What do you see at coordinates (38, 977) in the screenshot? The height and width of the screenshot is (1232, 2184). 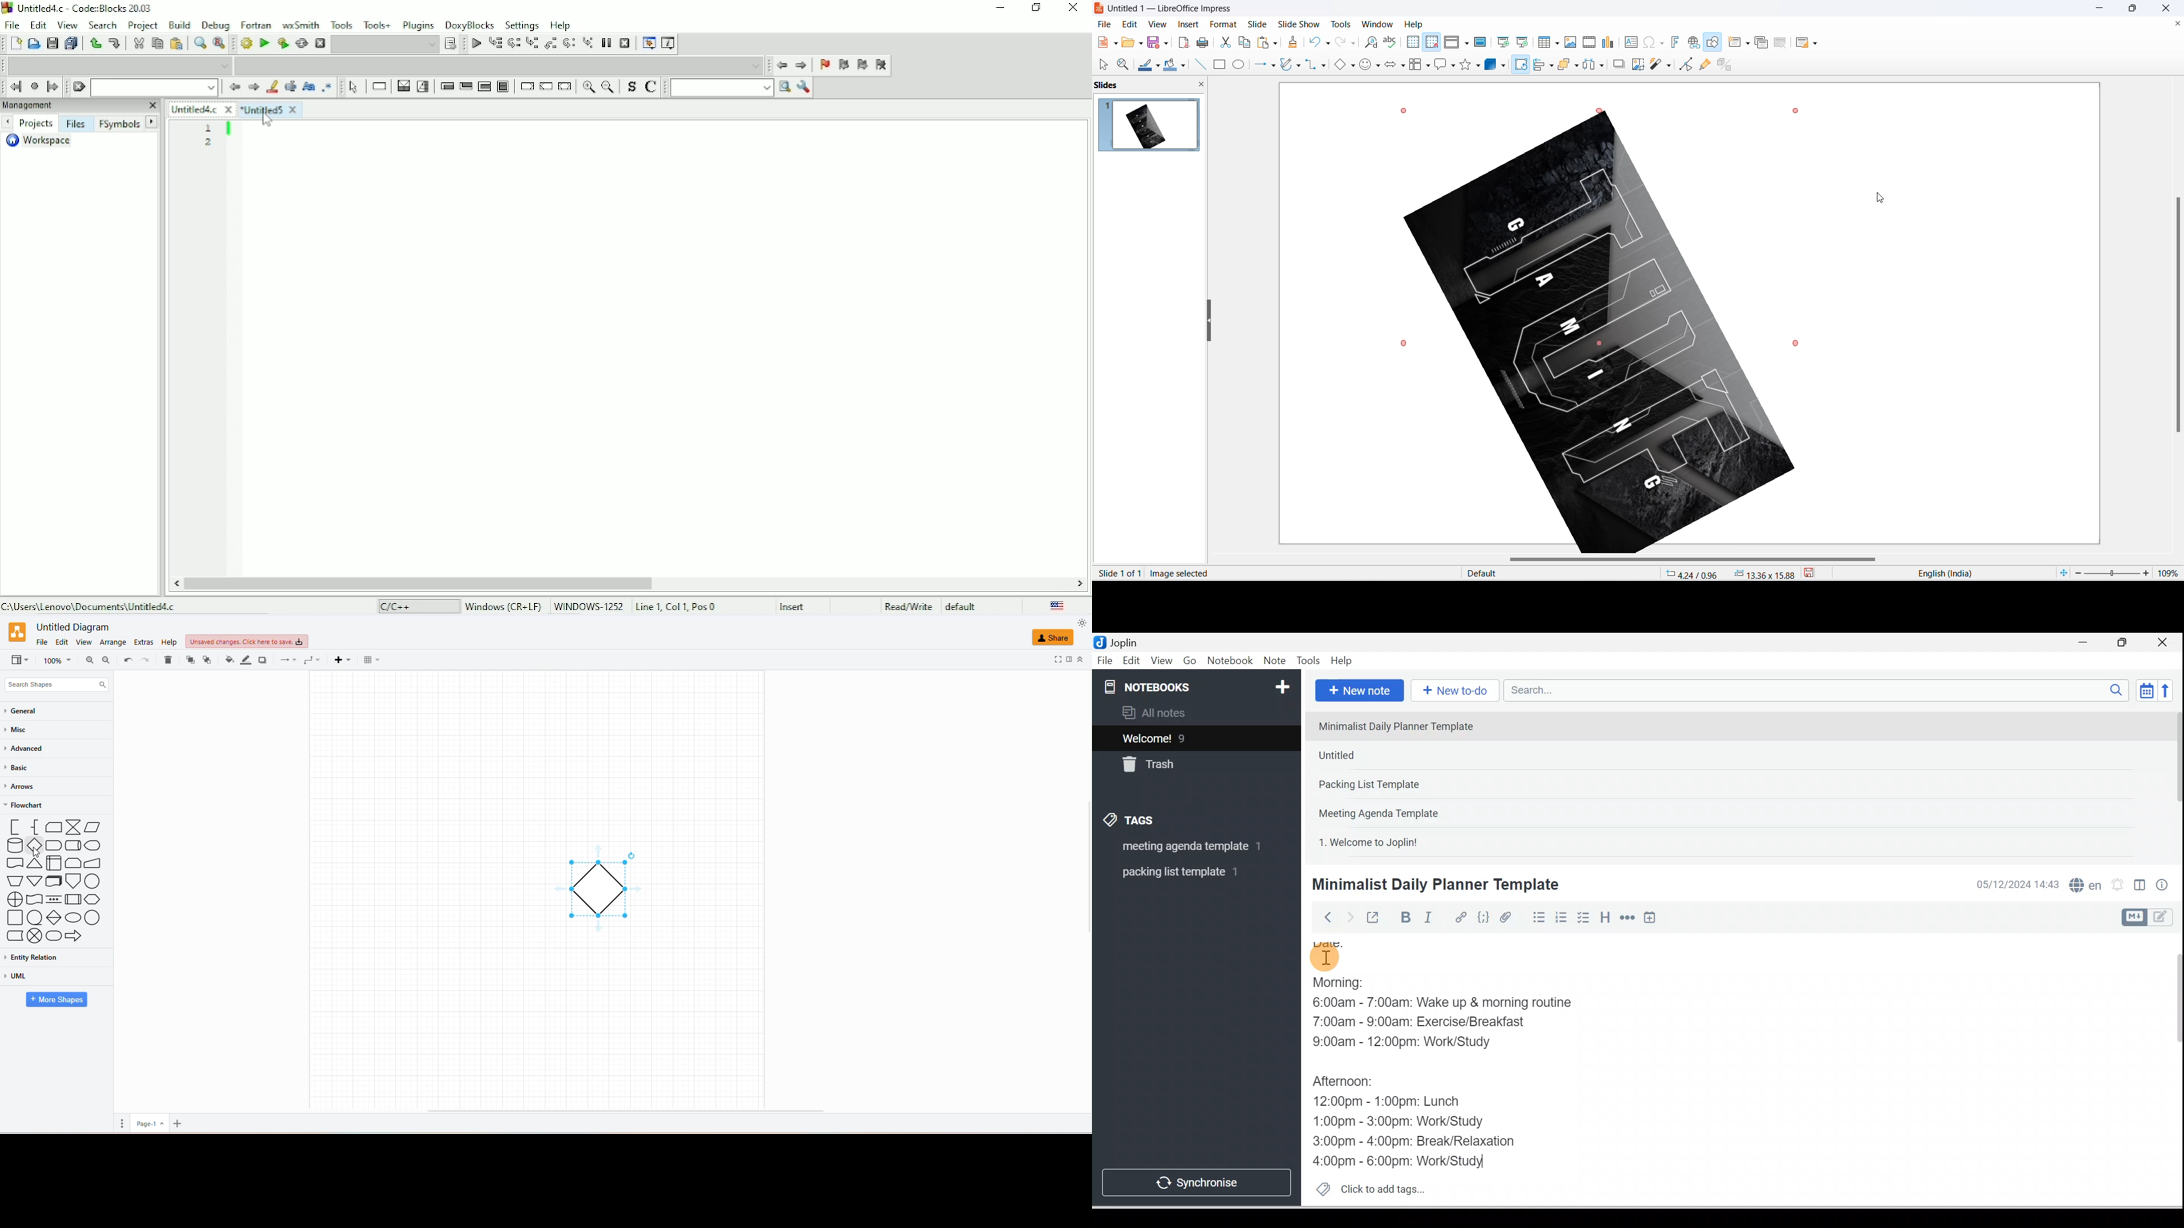 I see `UML` at bounding box center [38, 977].